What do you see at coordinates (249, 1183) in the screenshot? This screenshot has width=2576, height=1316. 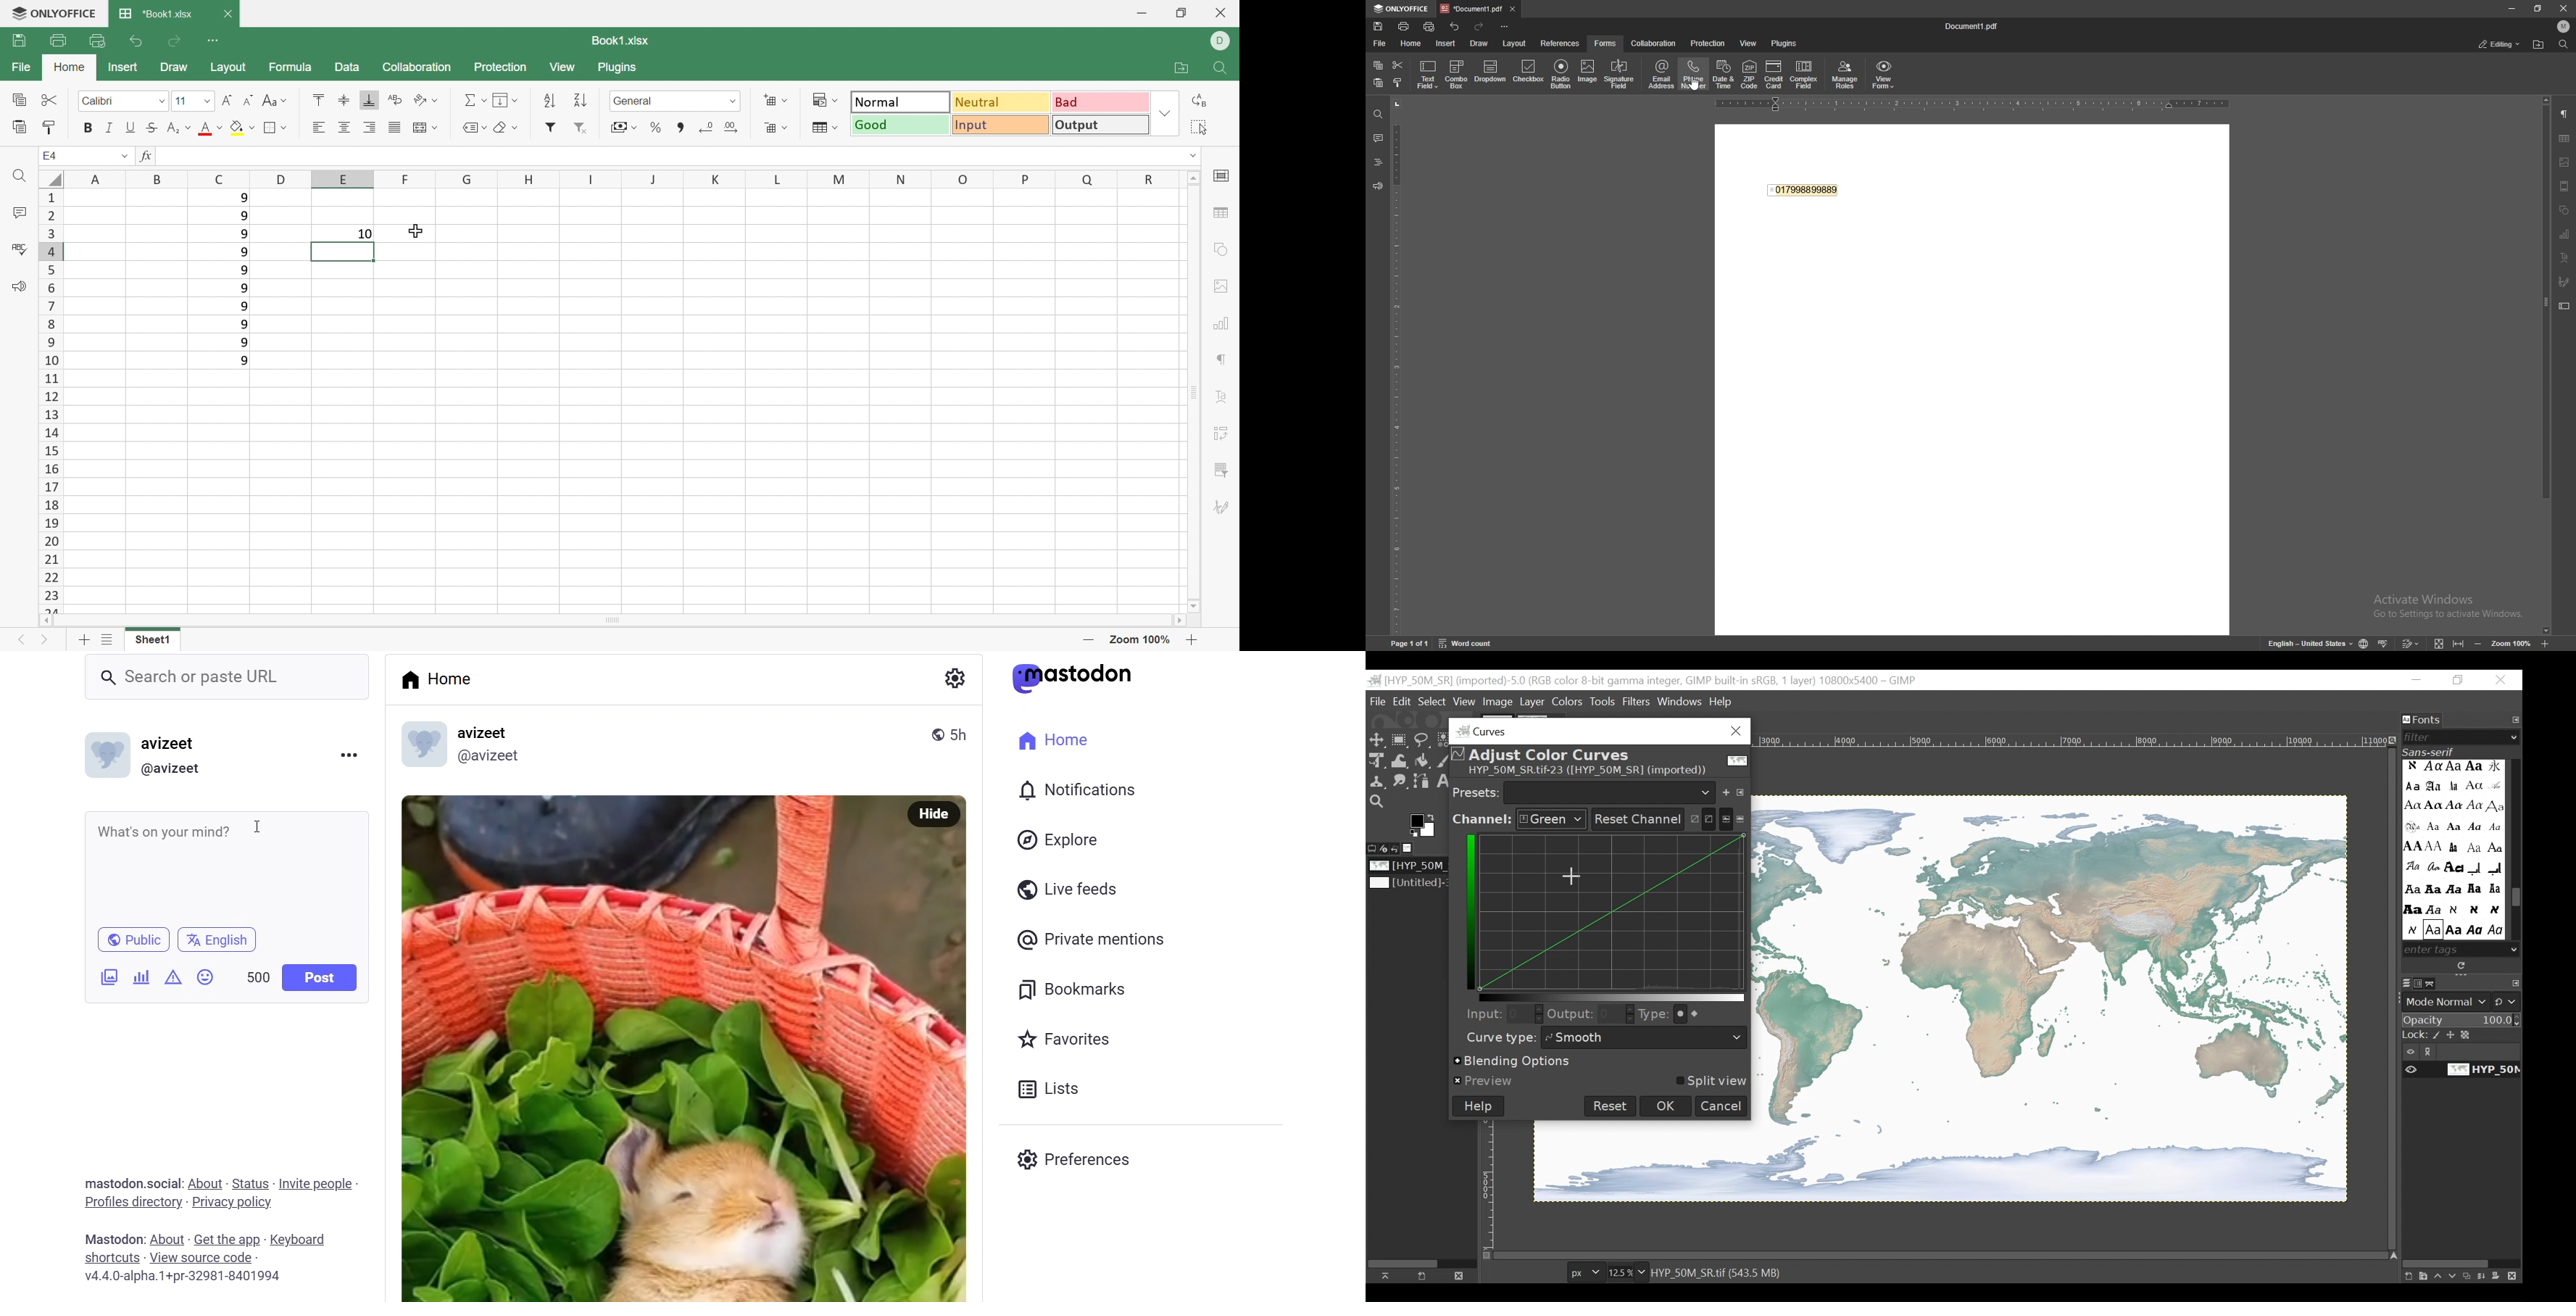 I see `status` at bounding box center [249, 1183].